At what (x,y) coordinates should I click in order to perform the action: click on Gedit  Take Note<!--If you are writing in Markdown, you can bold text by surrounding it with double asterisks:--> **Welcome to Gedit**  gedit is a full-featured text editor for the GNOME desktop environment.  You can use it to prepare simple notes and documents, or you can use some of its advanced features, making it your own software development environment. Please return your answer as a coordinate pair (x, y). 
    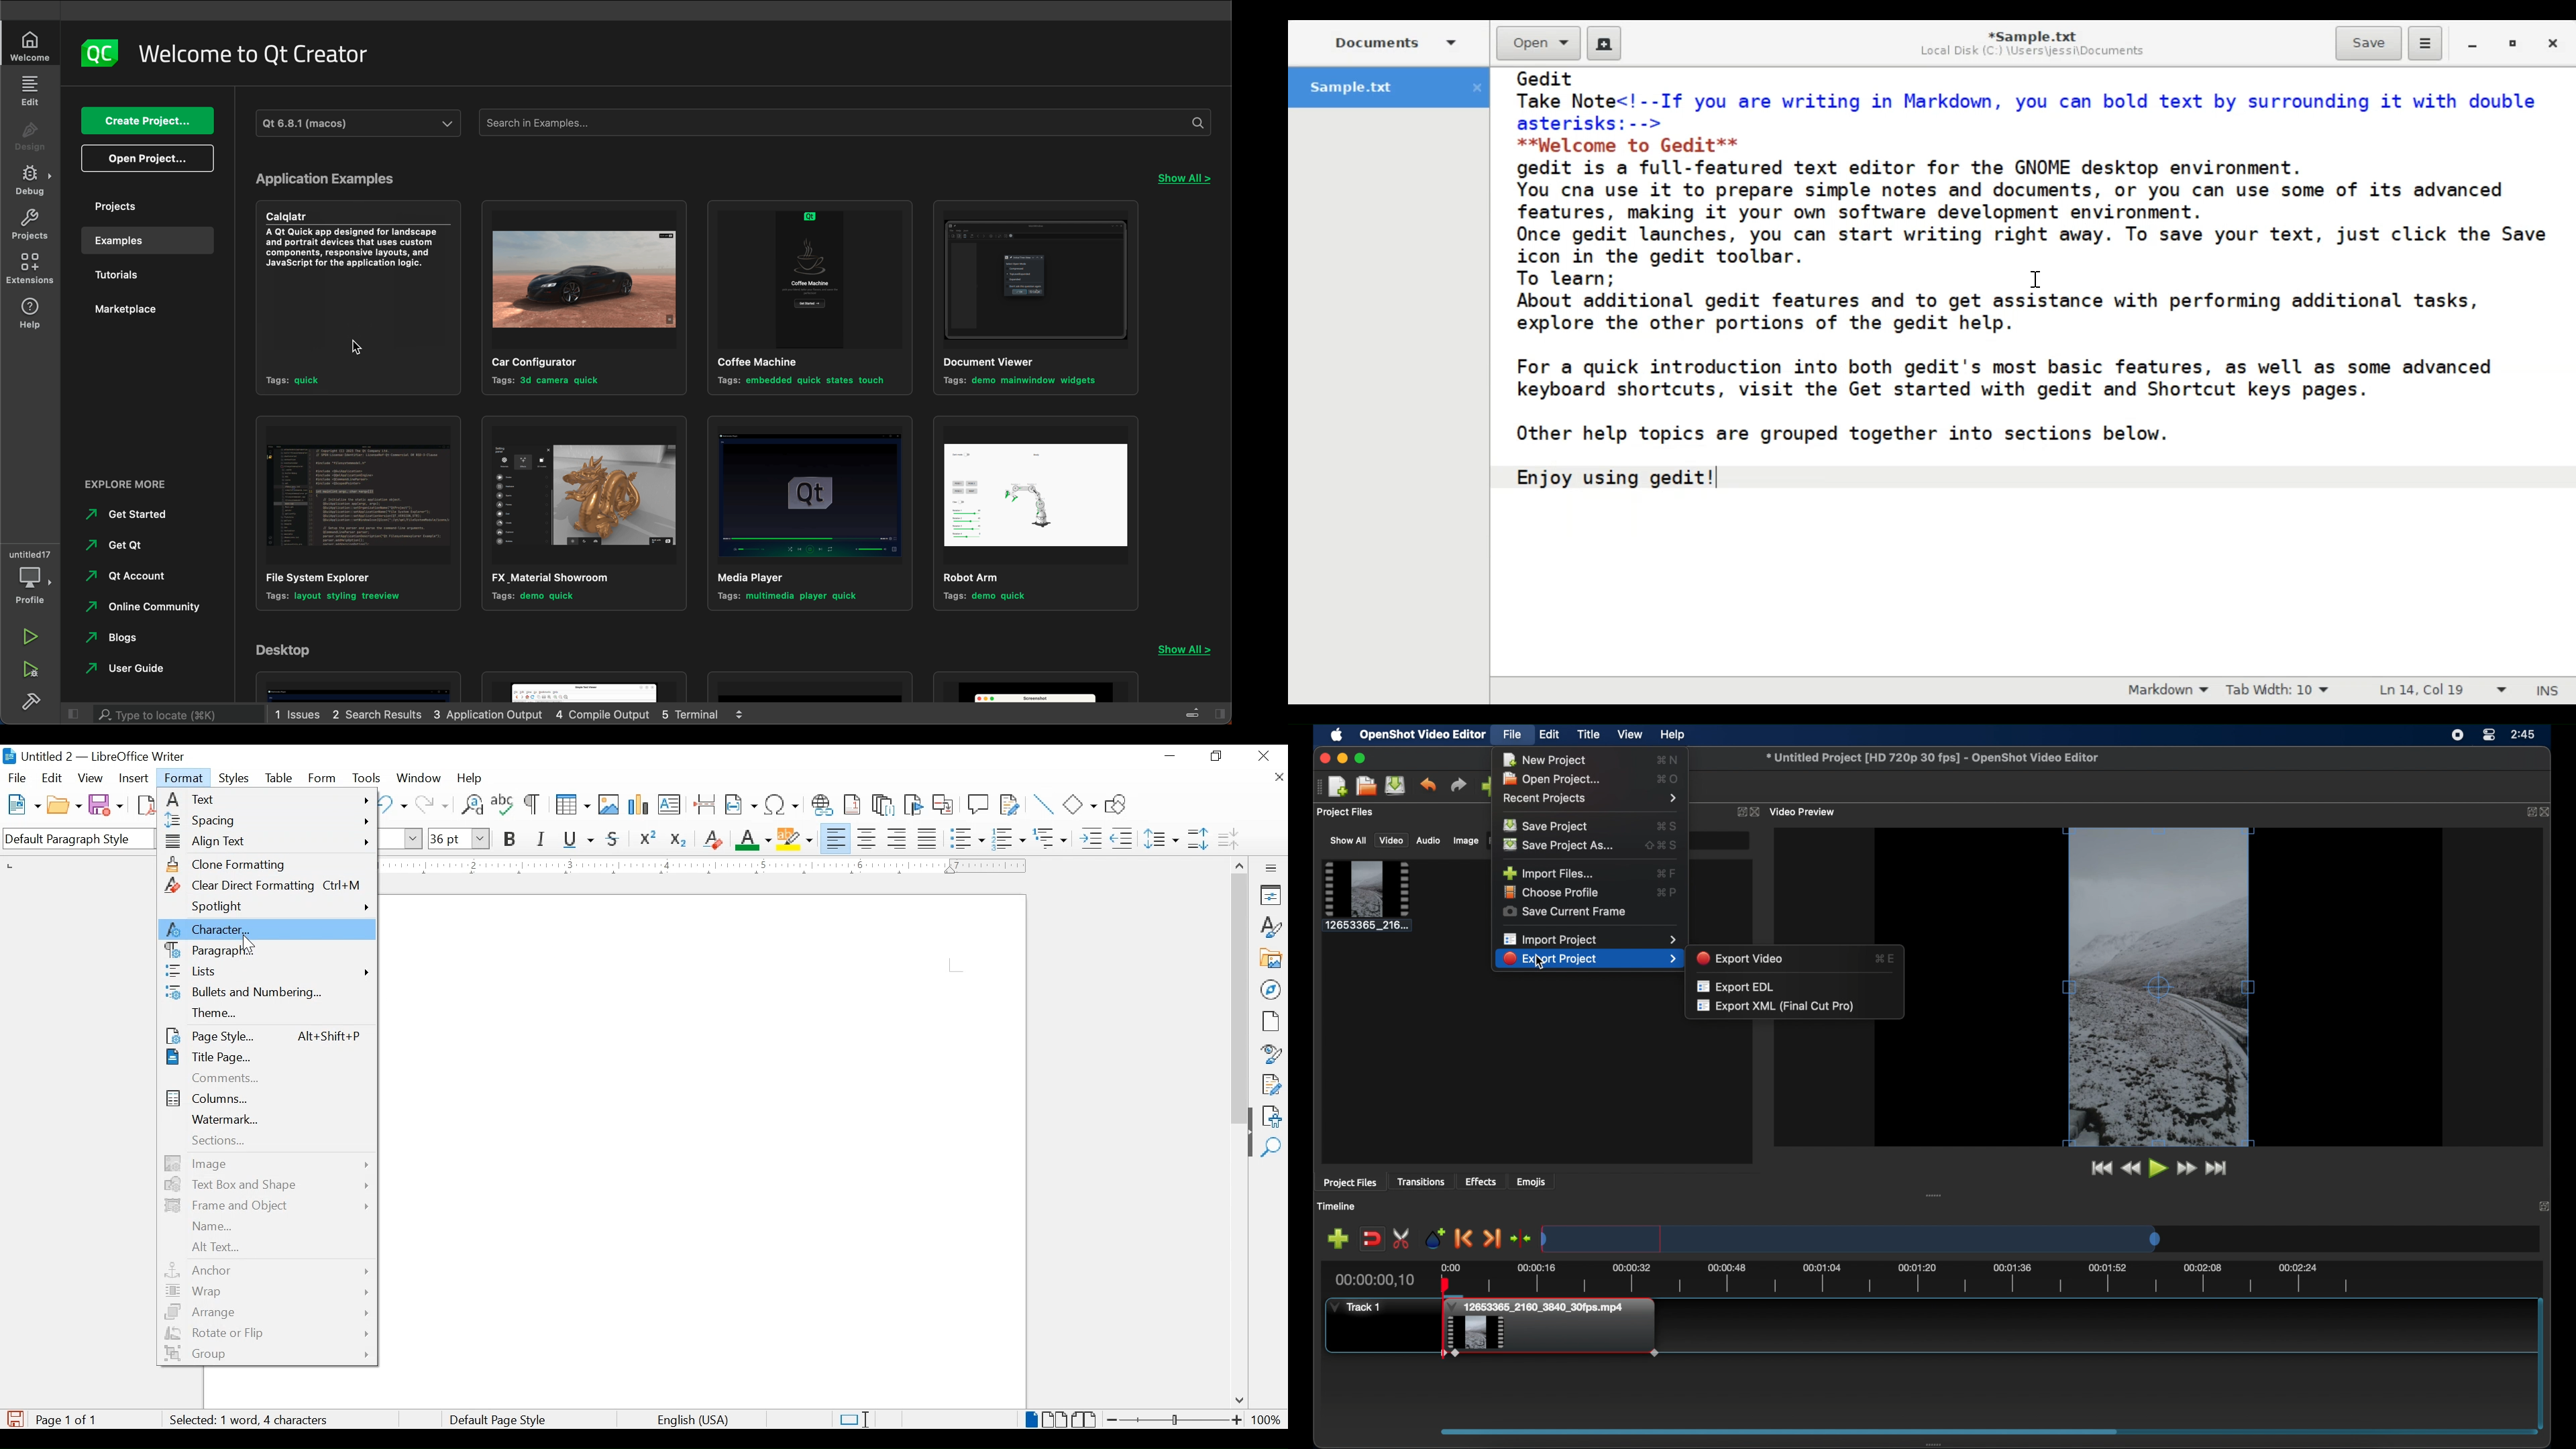
    Looking at the image, I should click on (2030, 373).